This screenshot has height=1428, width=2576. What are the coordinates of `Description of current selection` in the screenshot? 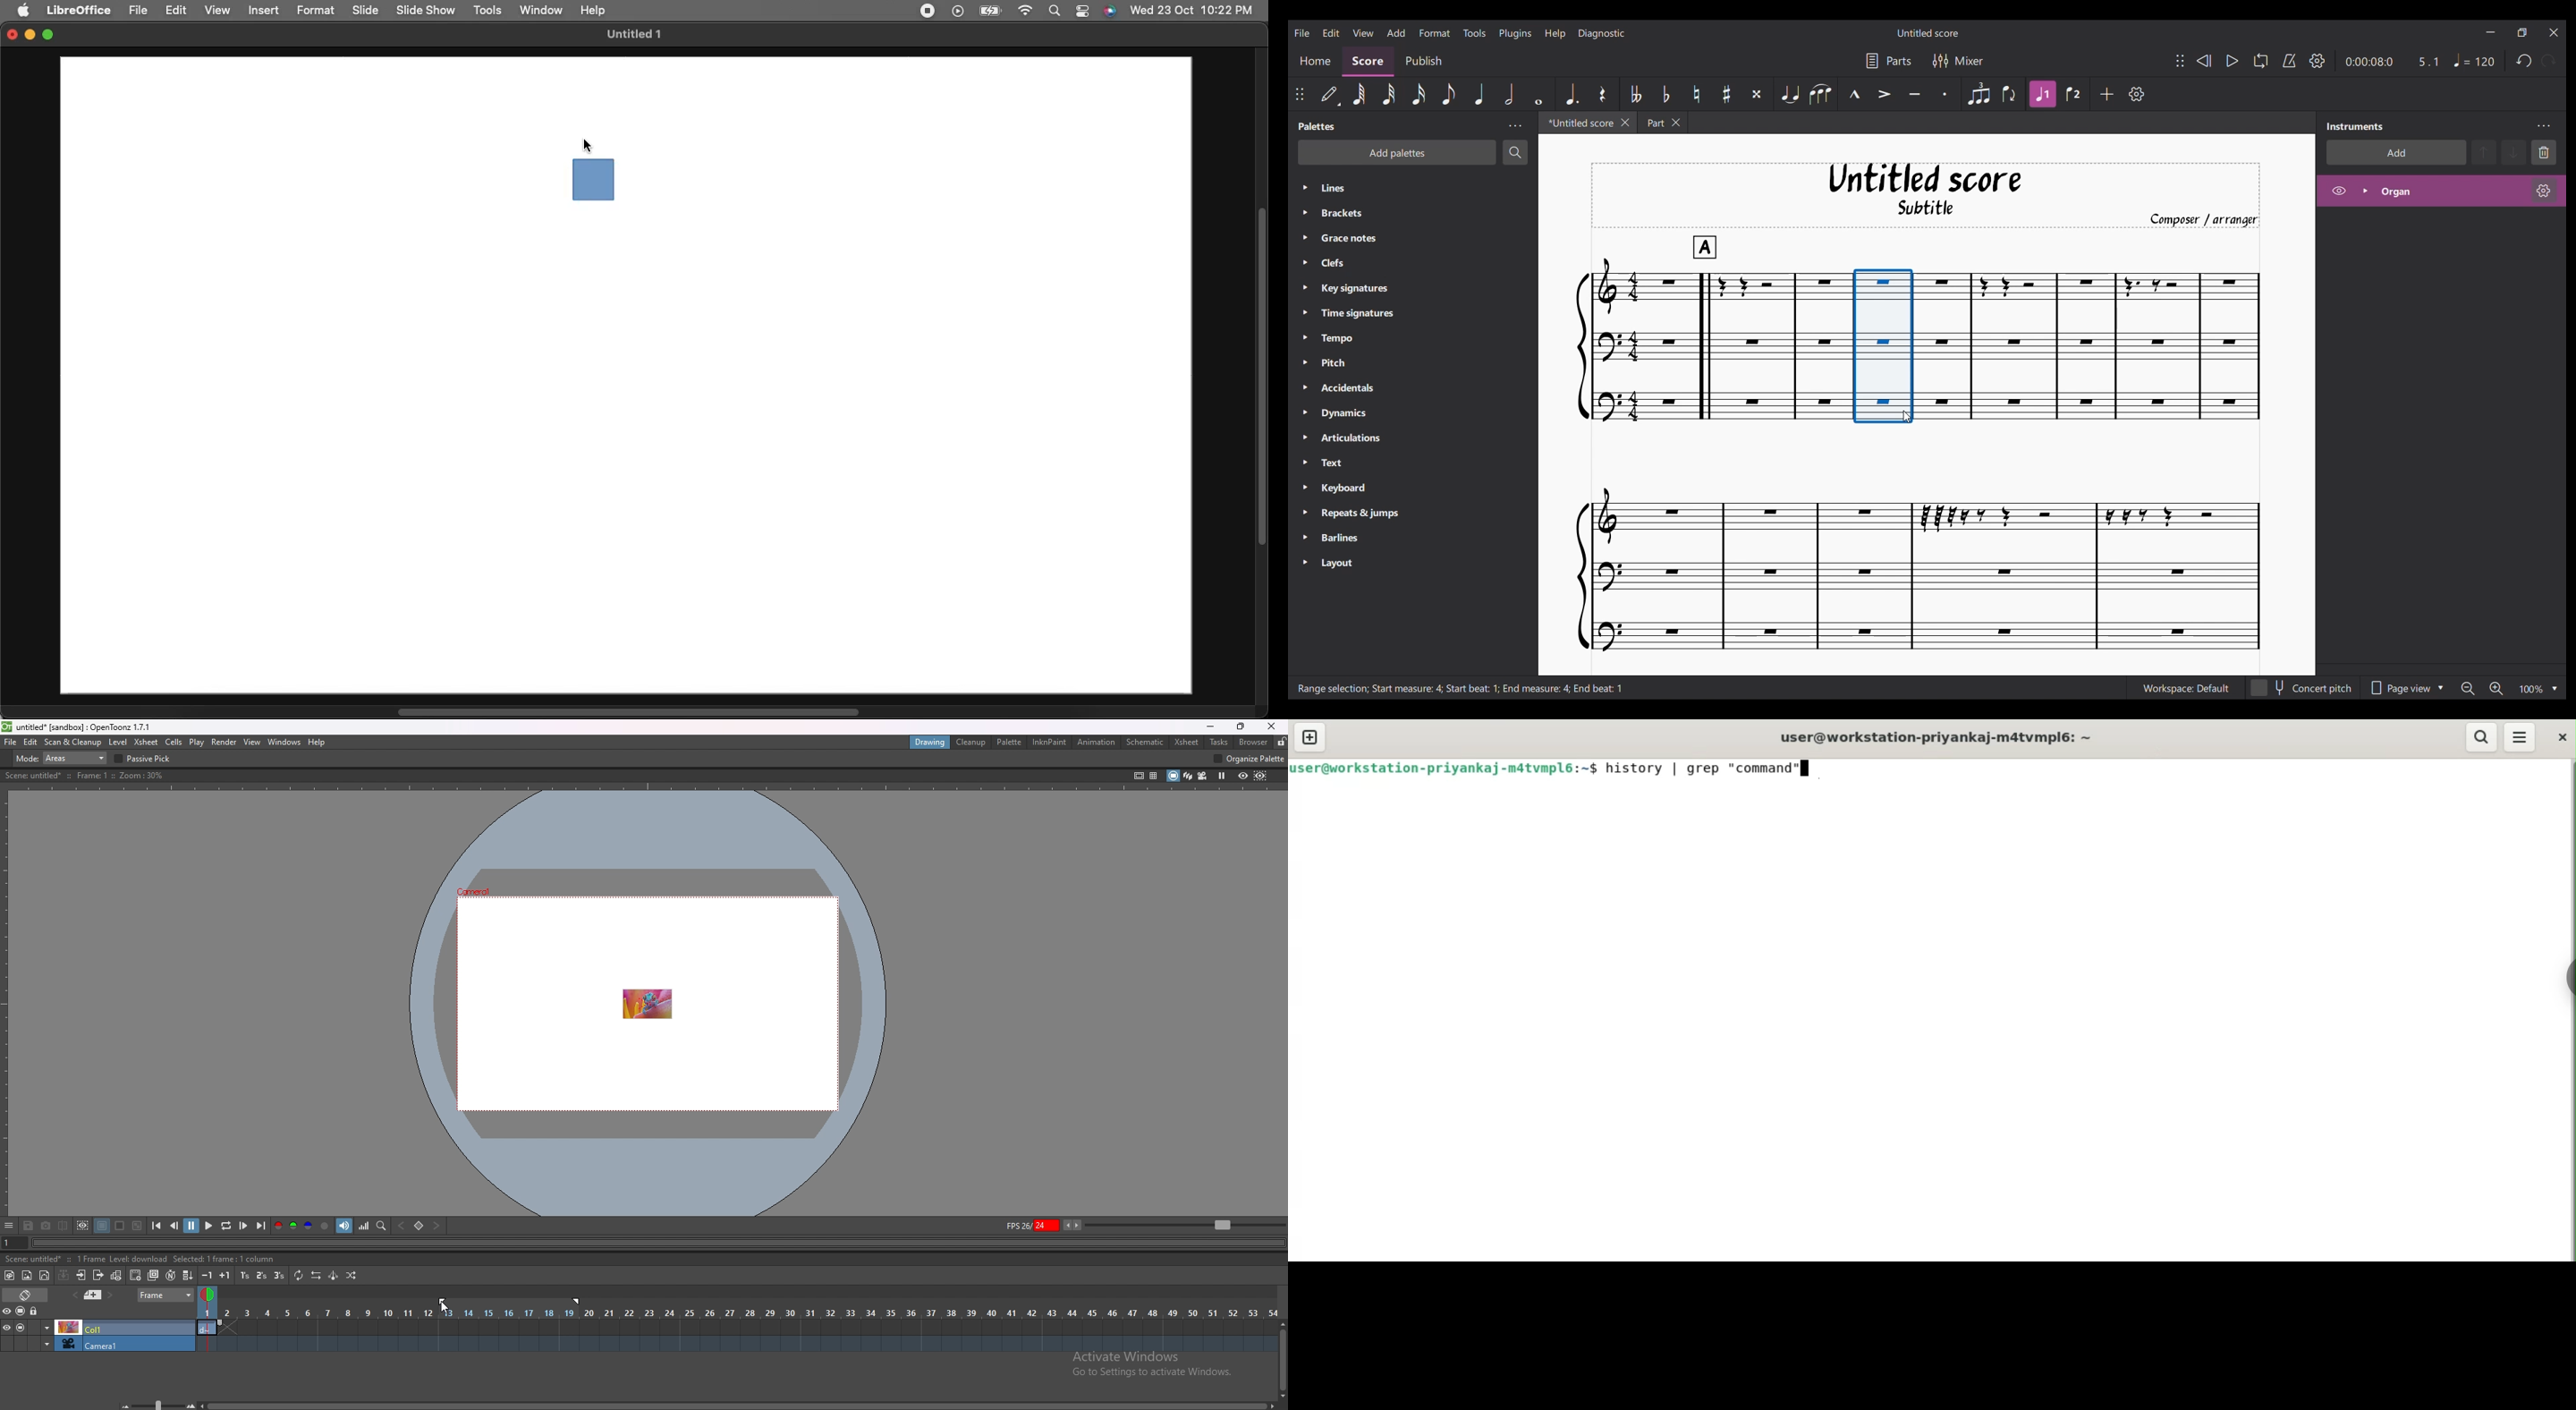 It's located at (1462, 689).